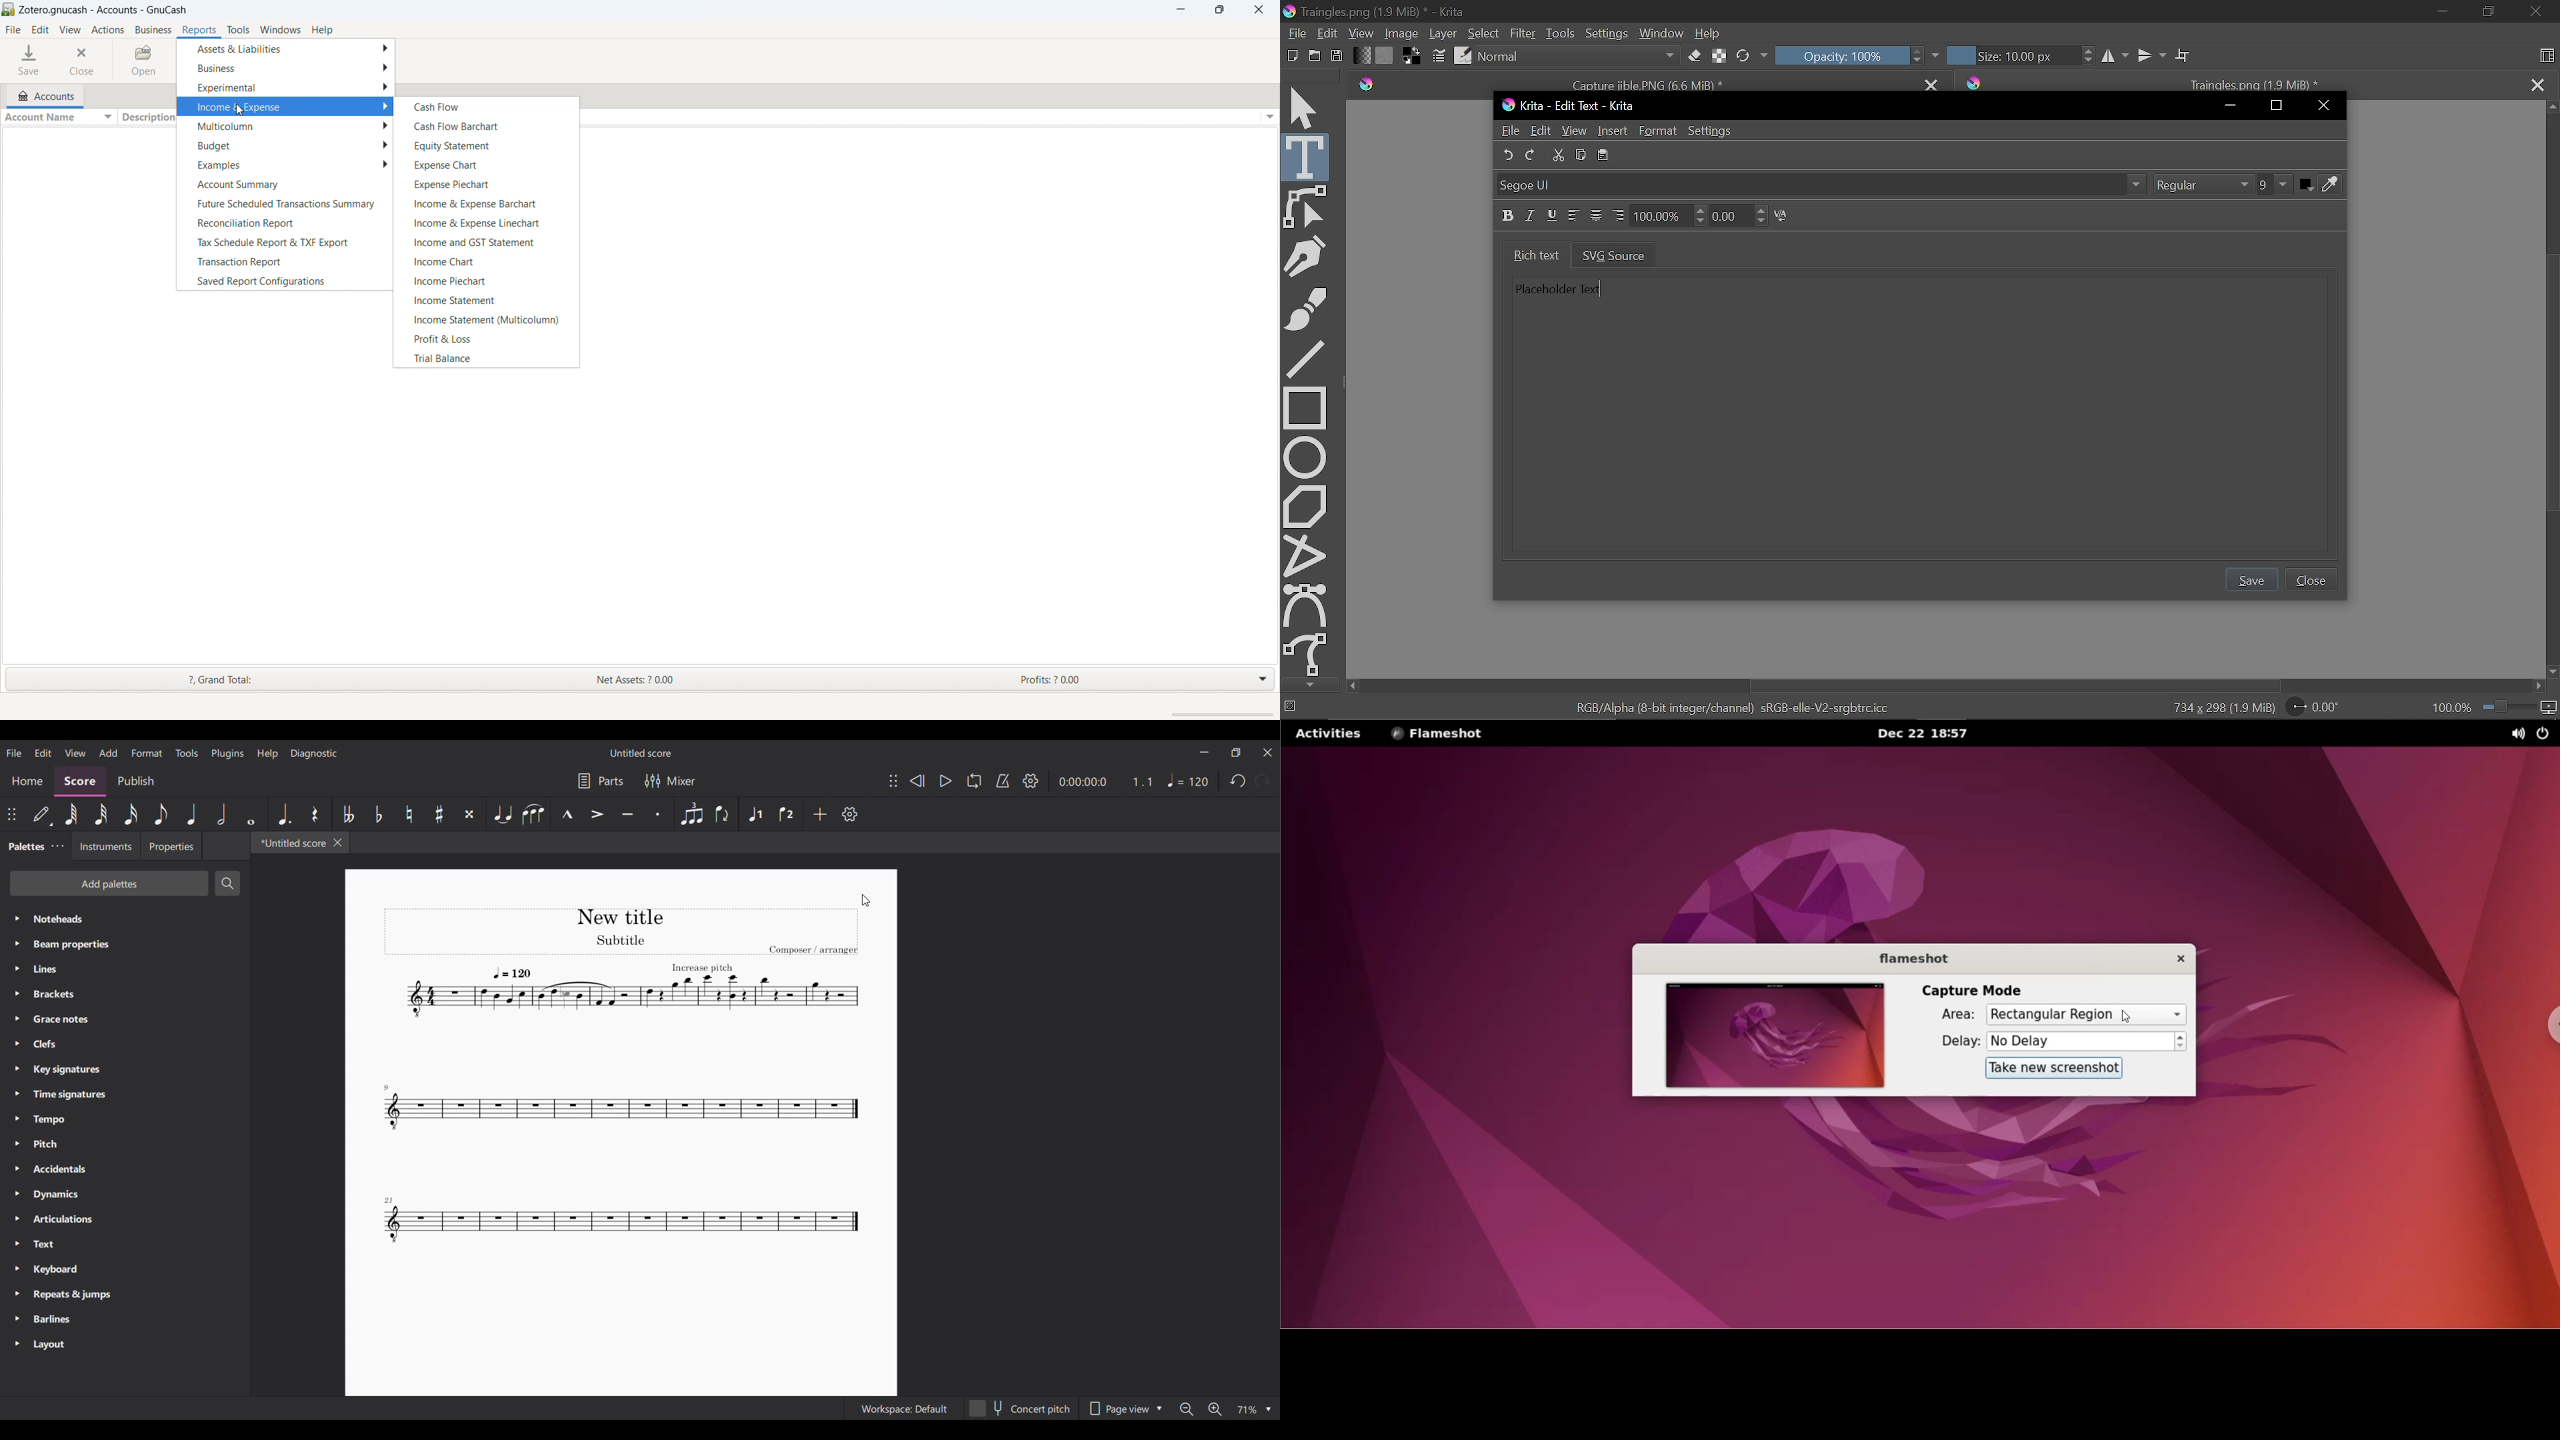 This screenshot has height=1456, width=2576. What do you see at coordinates (1304, 406) in the screenshot?
I see `Rectangle tool` at bounding box center [1304, 406].